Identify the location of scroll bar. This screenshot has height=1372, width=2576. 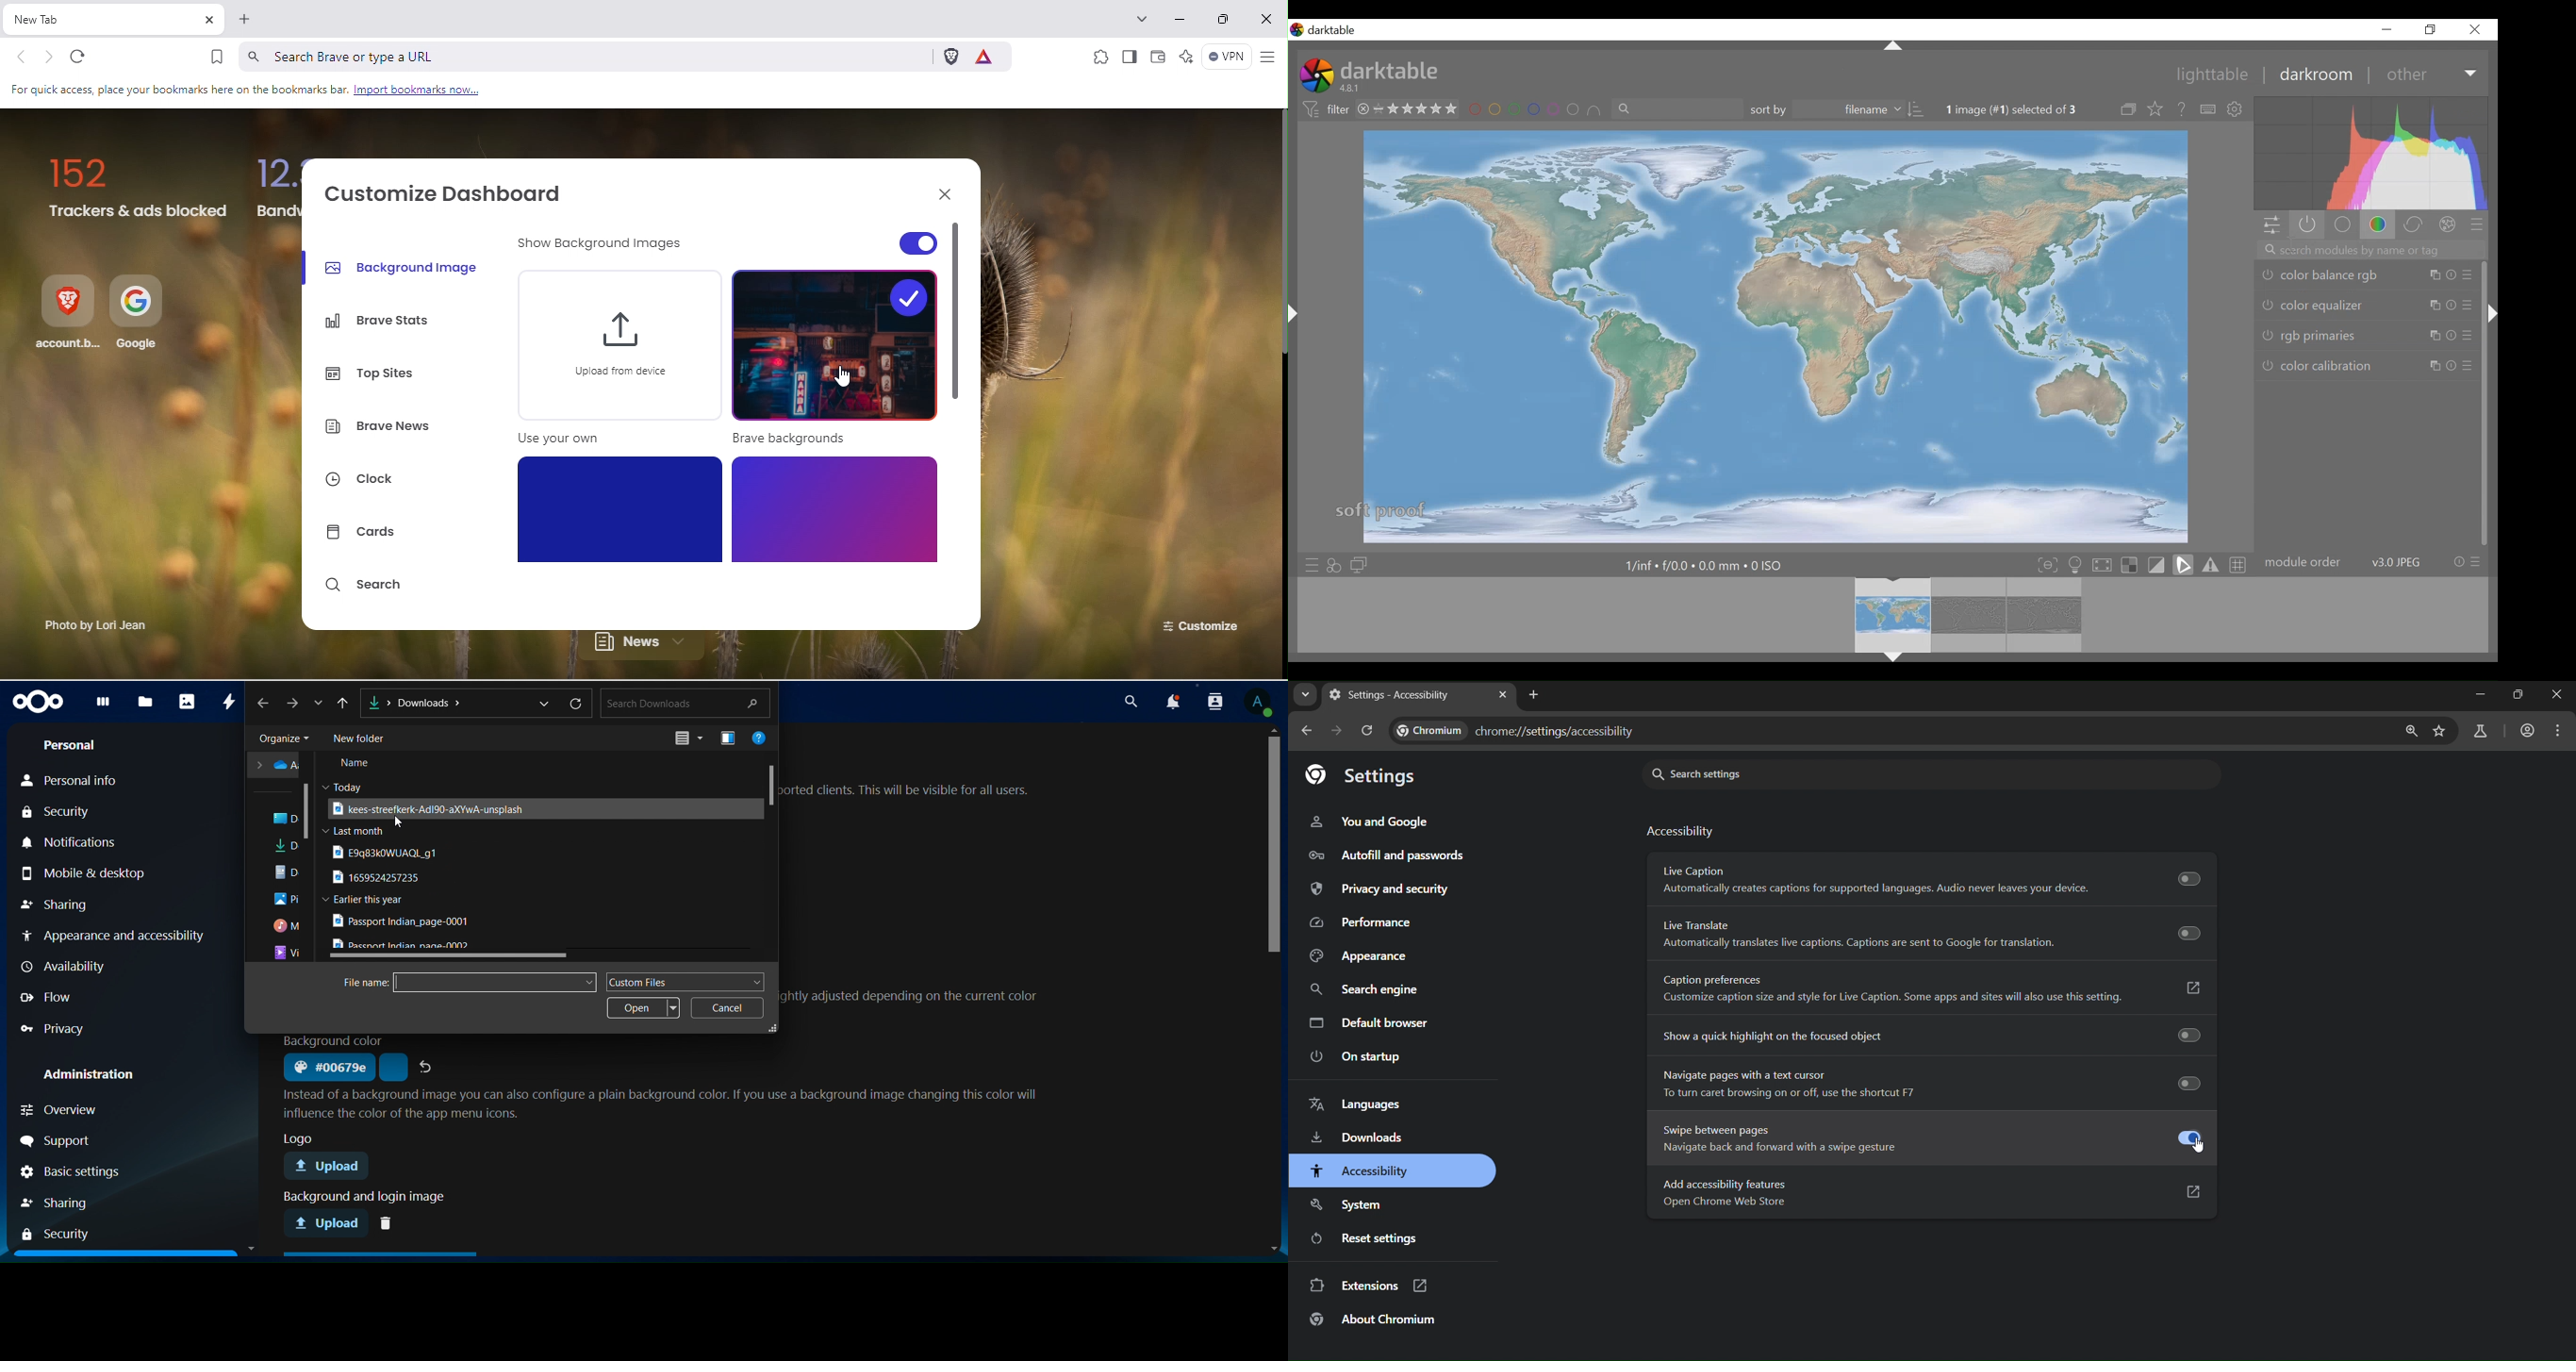
(1275, 845).